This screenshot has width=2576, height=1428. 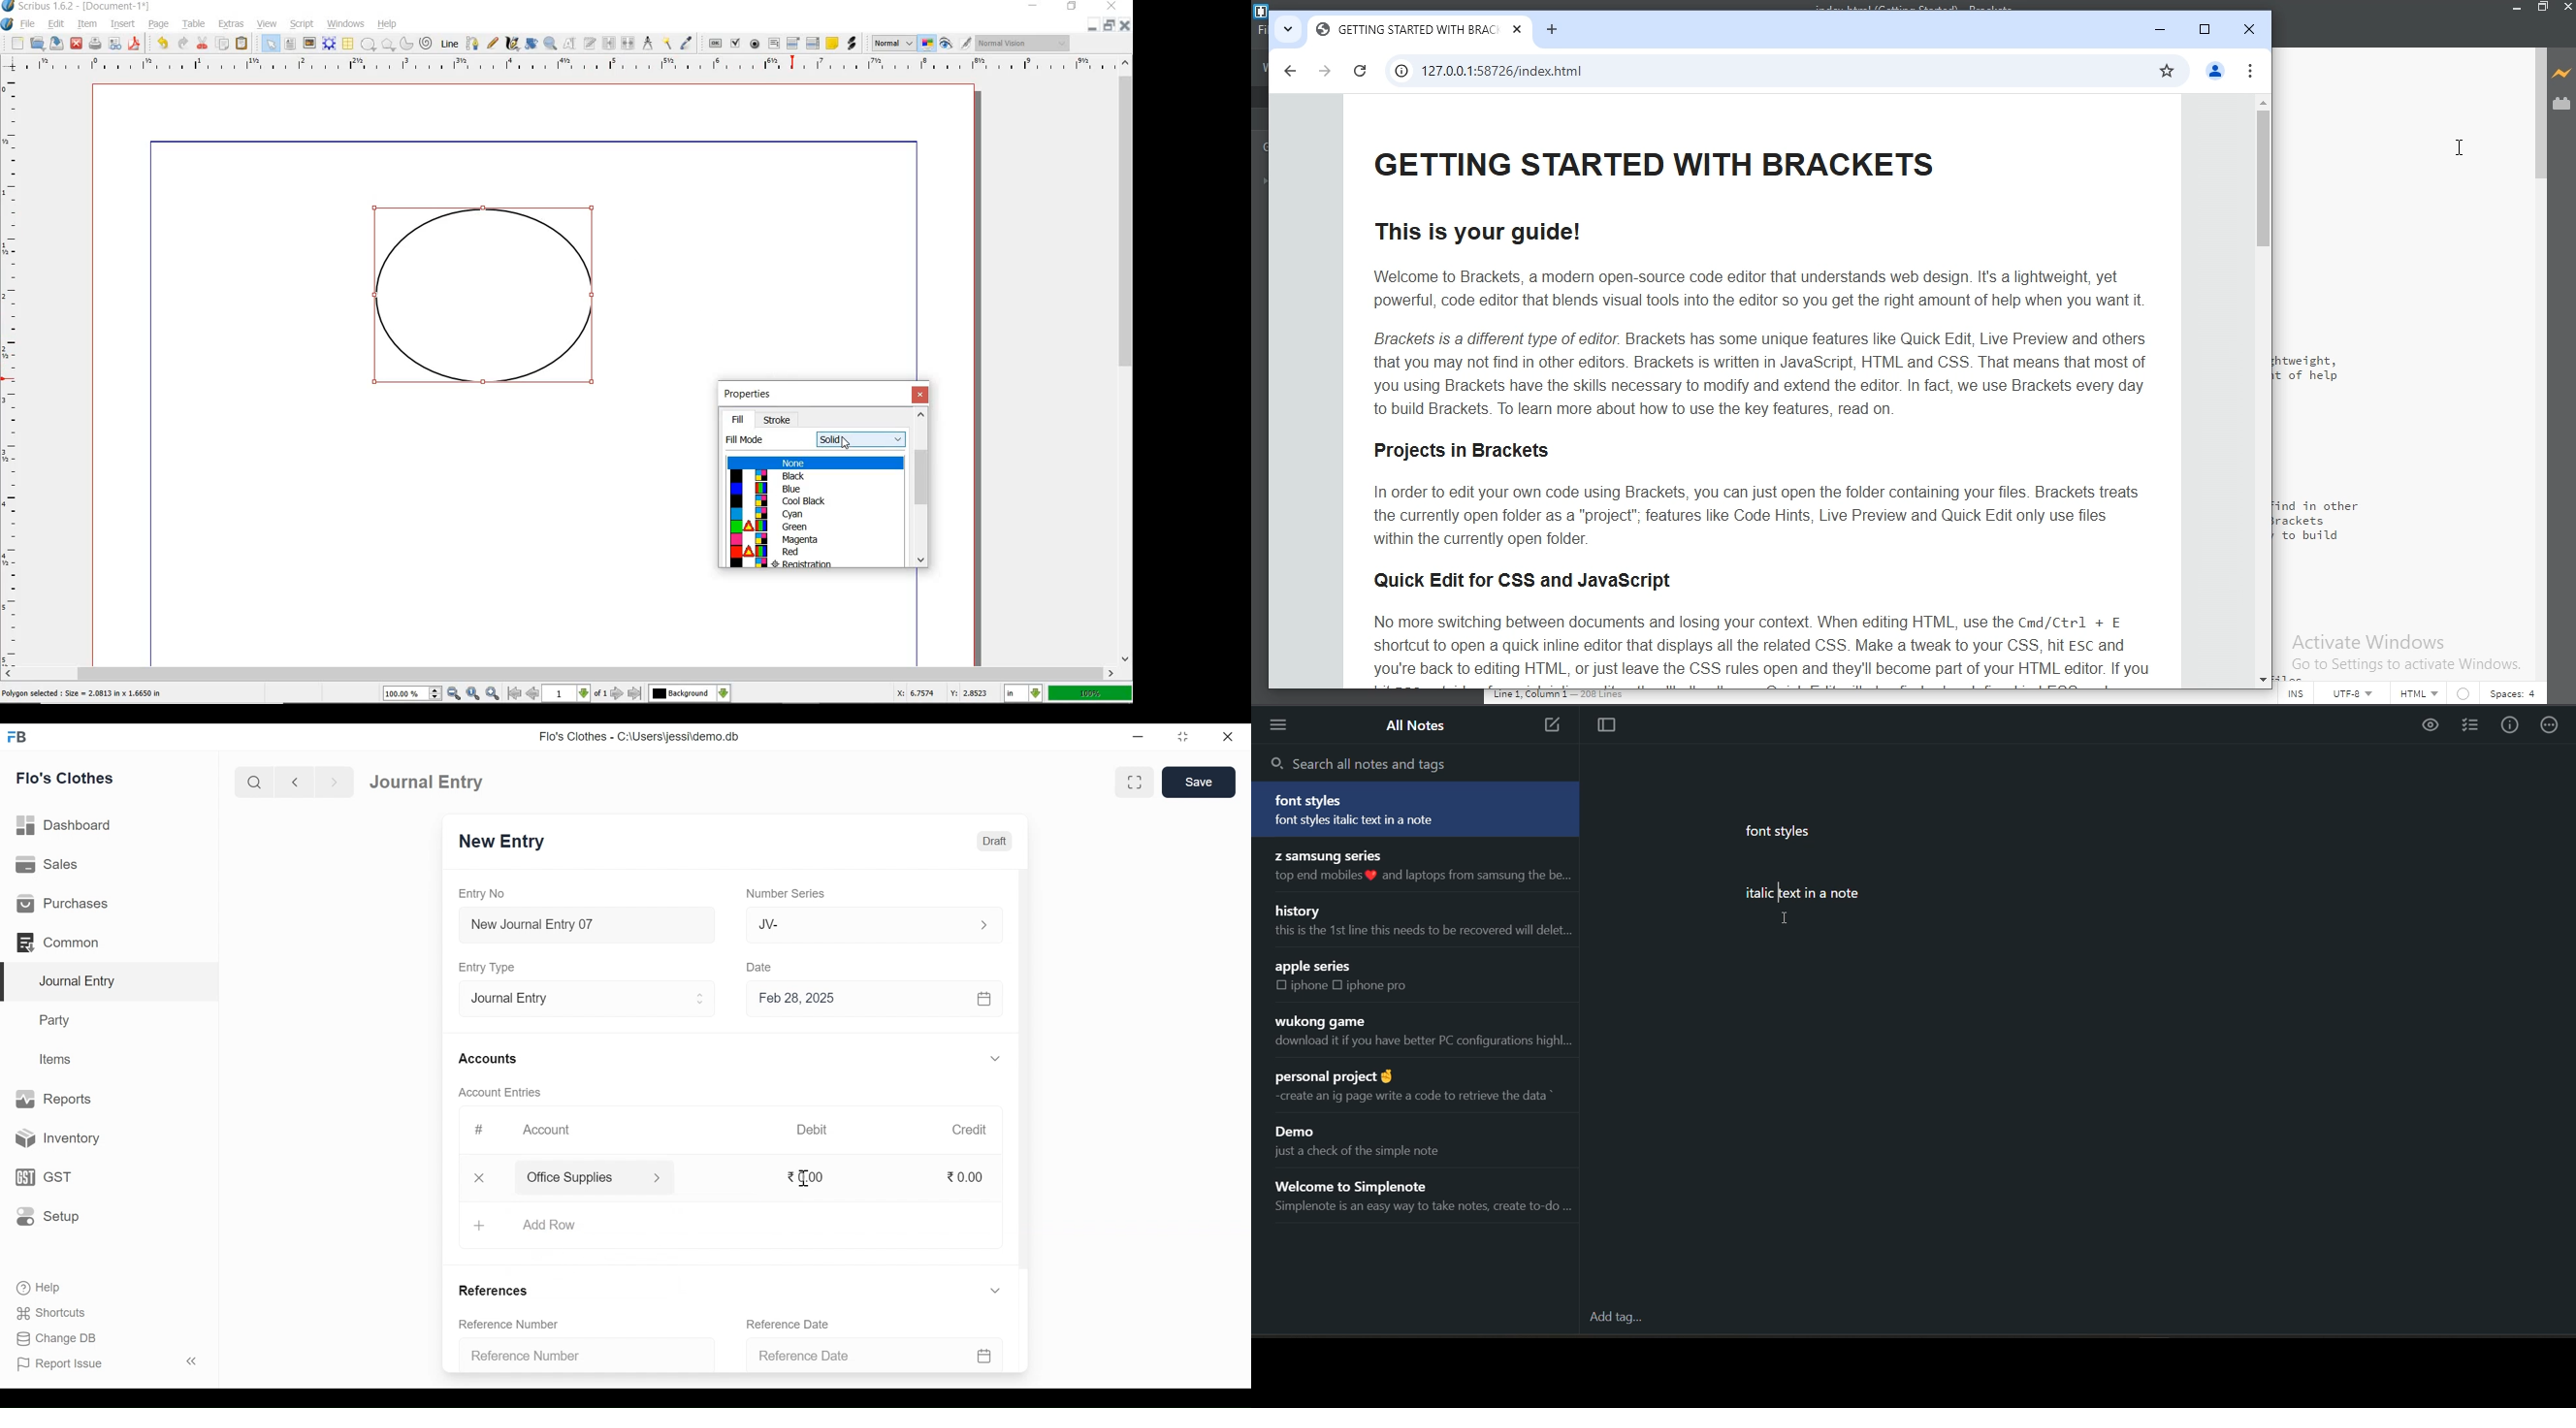 I want to click on POLYGON, so click(x=388, y=45).